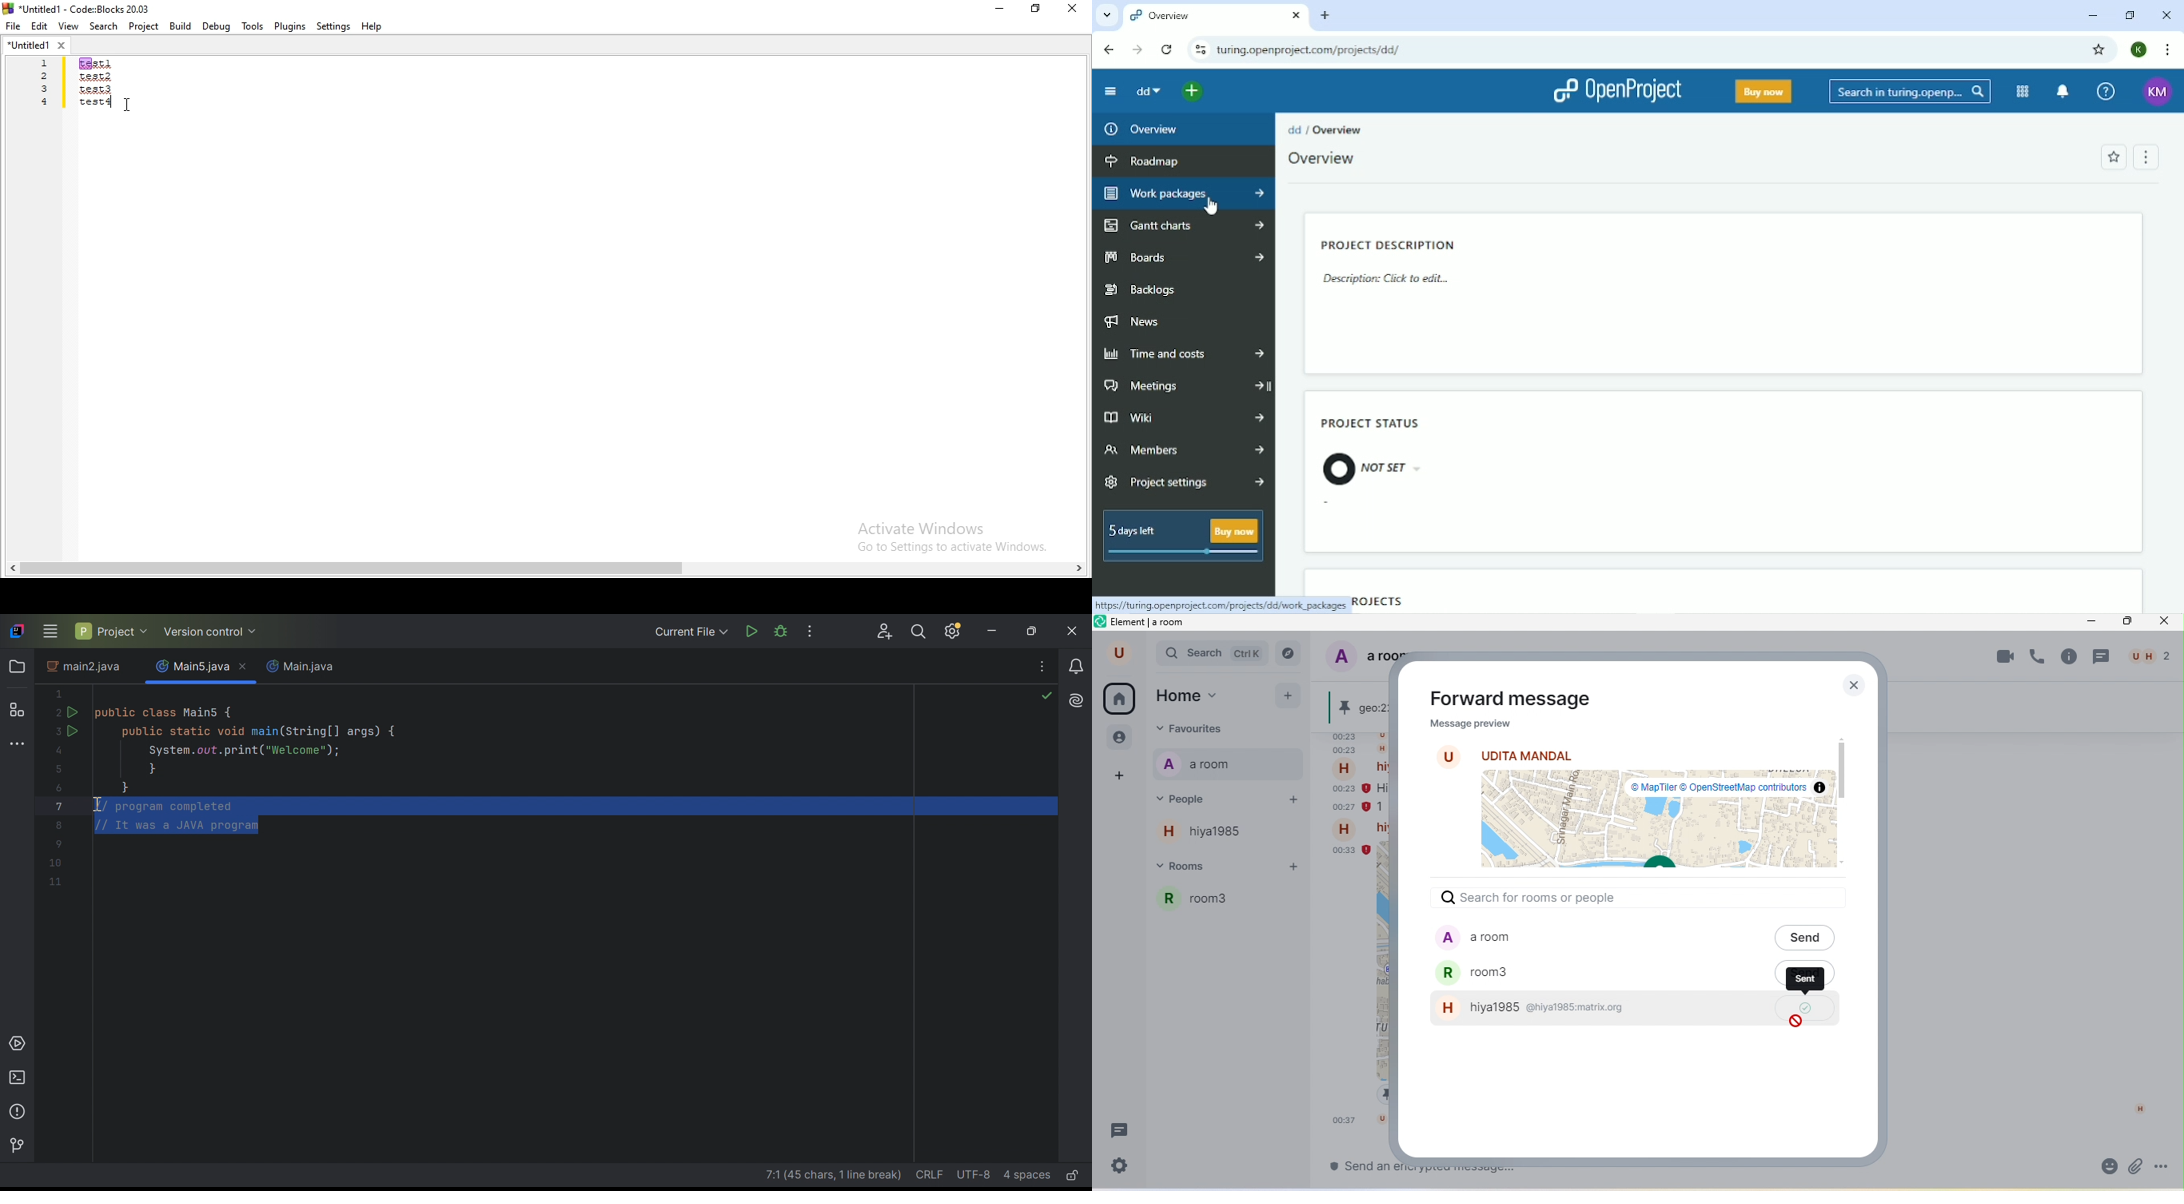 The image size is (2184, 1204). I want to click on Projects, so click(1383, 602).